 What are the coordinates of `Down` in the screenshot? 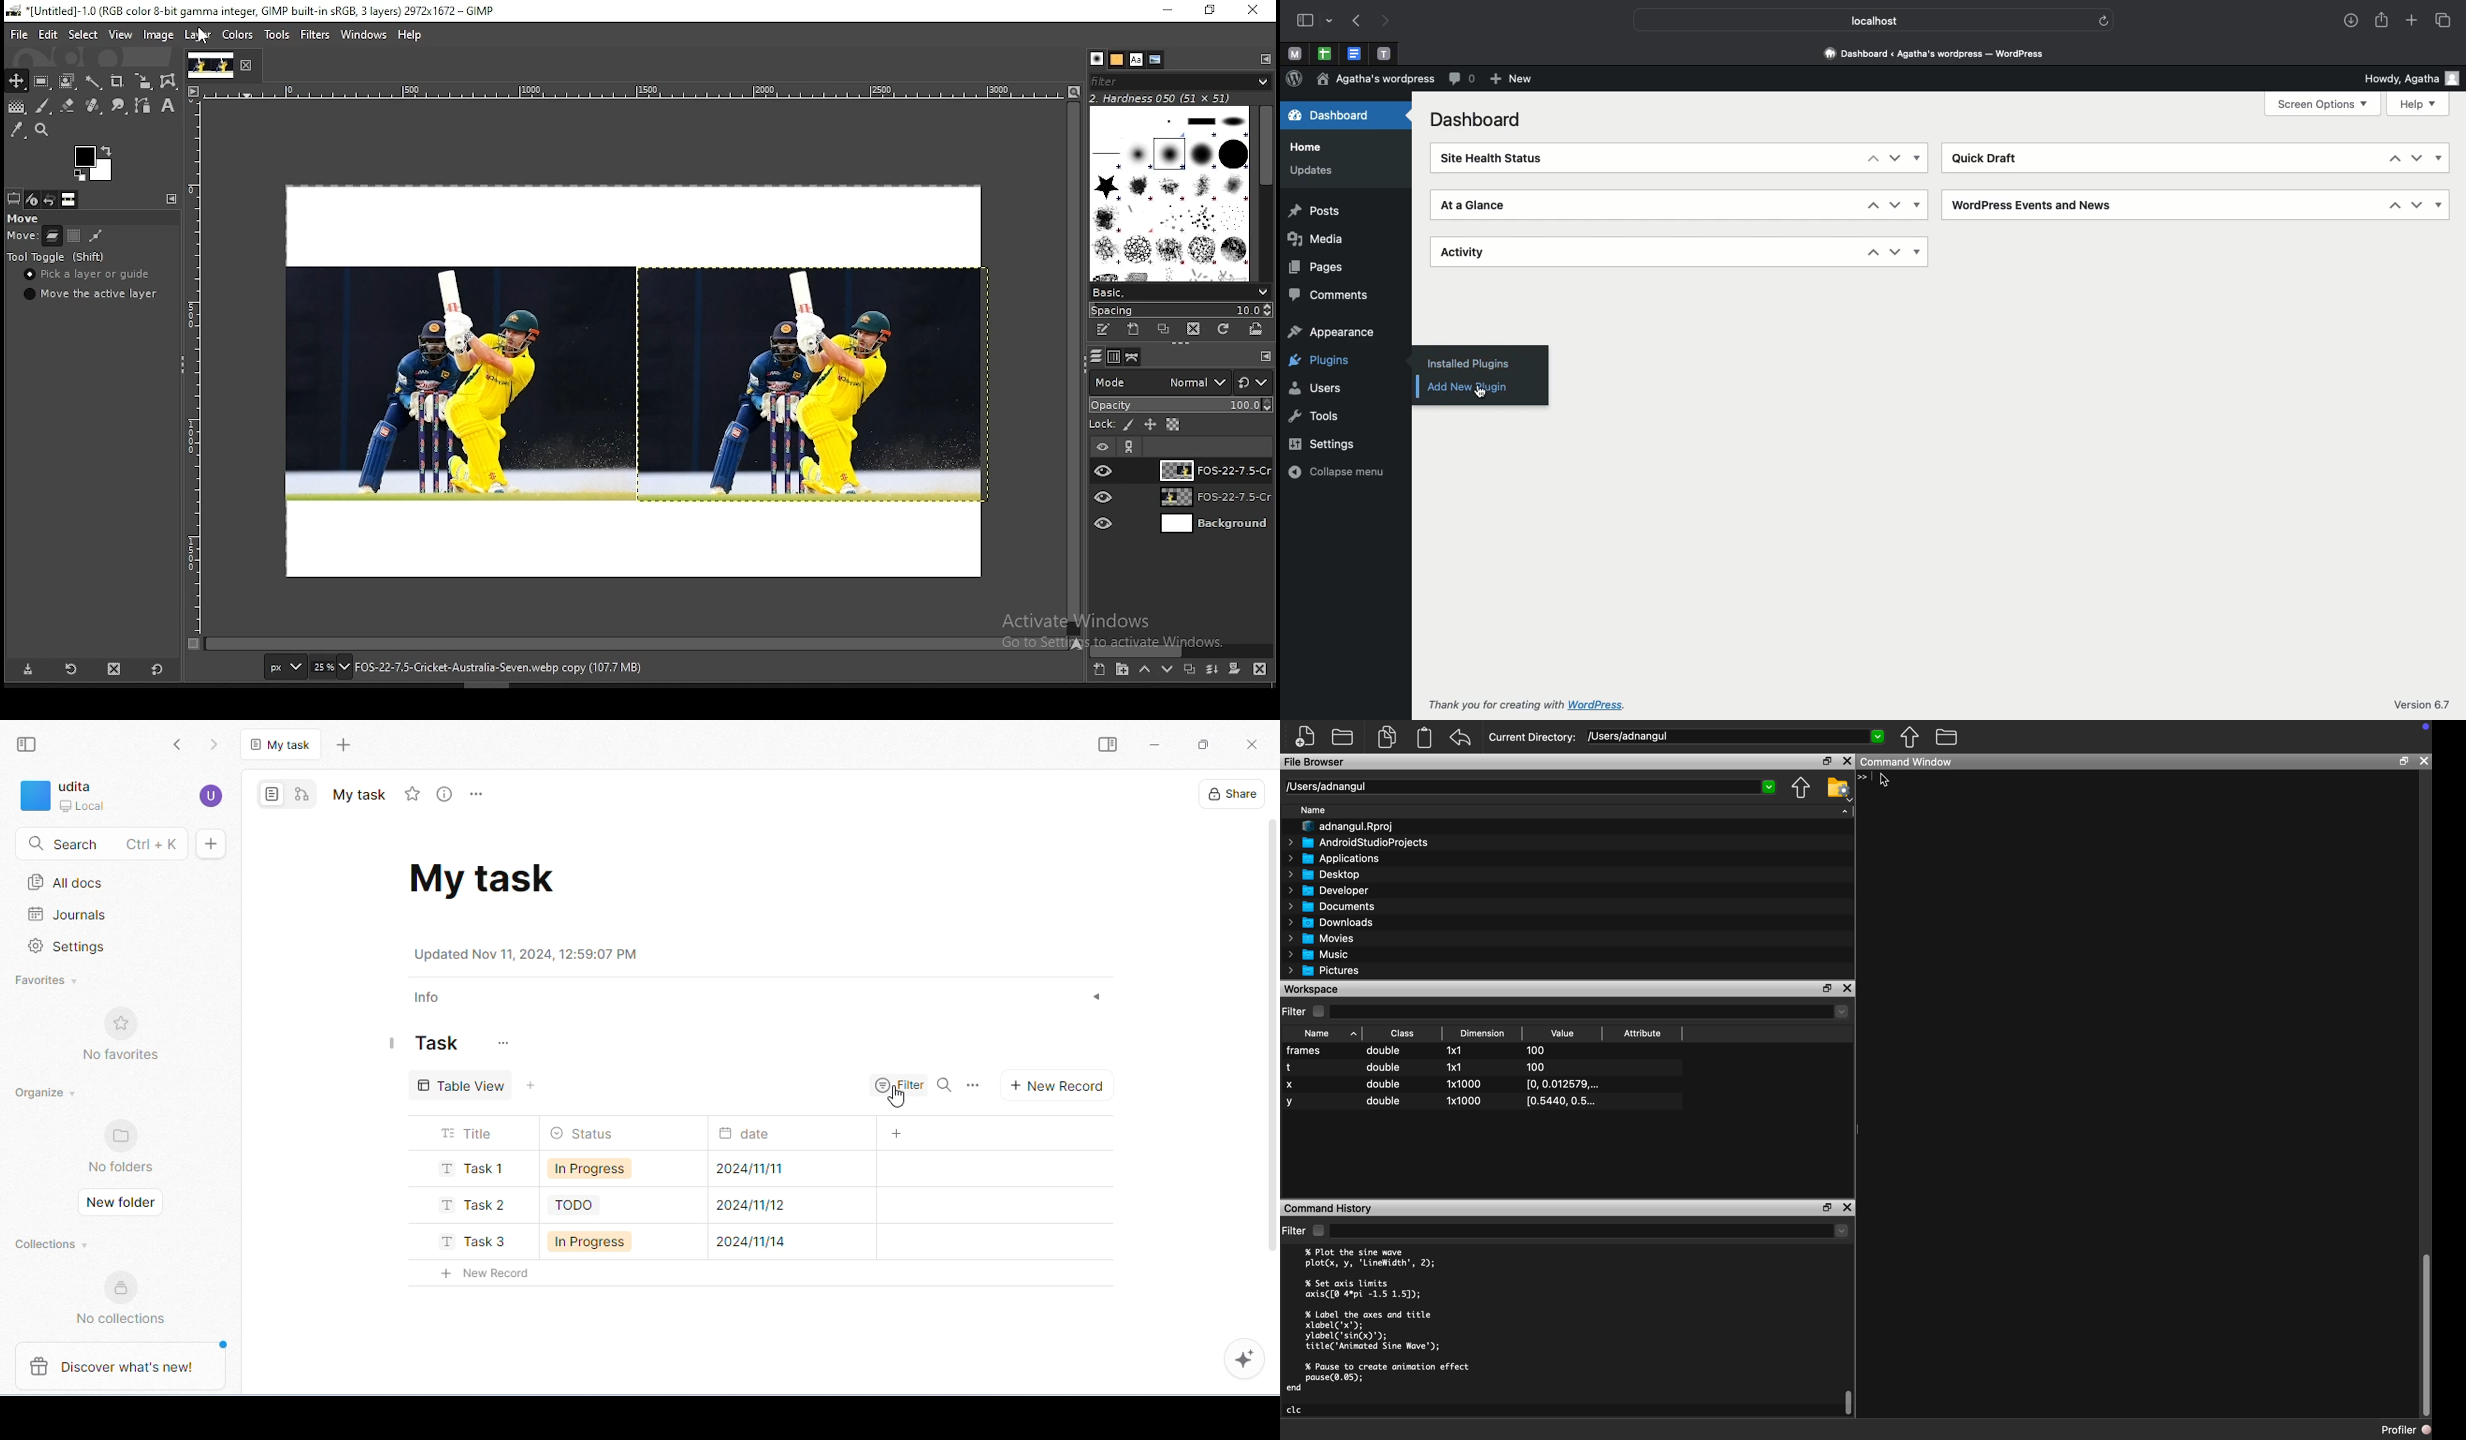 It's located at (1895, 156).